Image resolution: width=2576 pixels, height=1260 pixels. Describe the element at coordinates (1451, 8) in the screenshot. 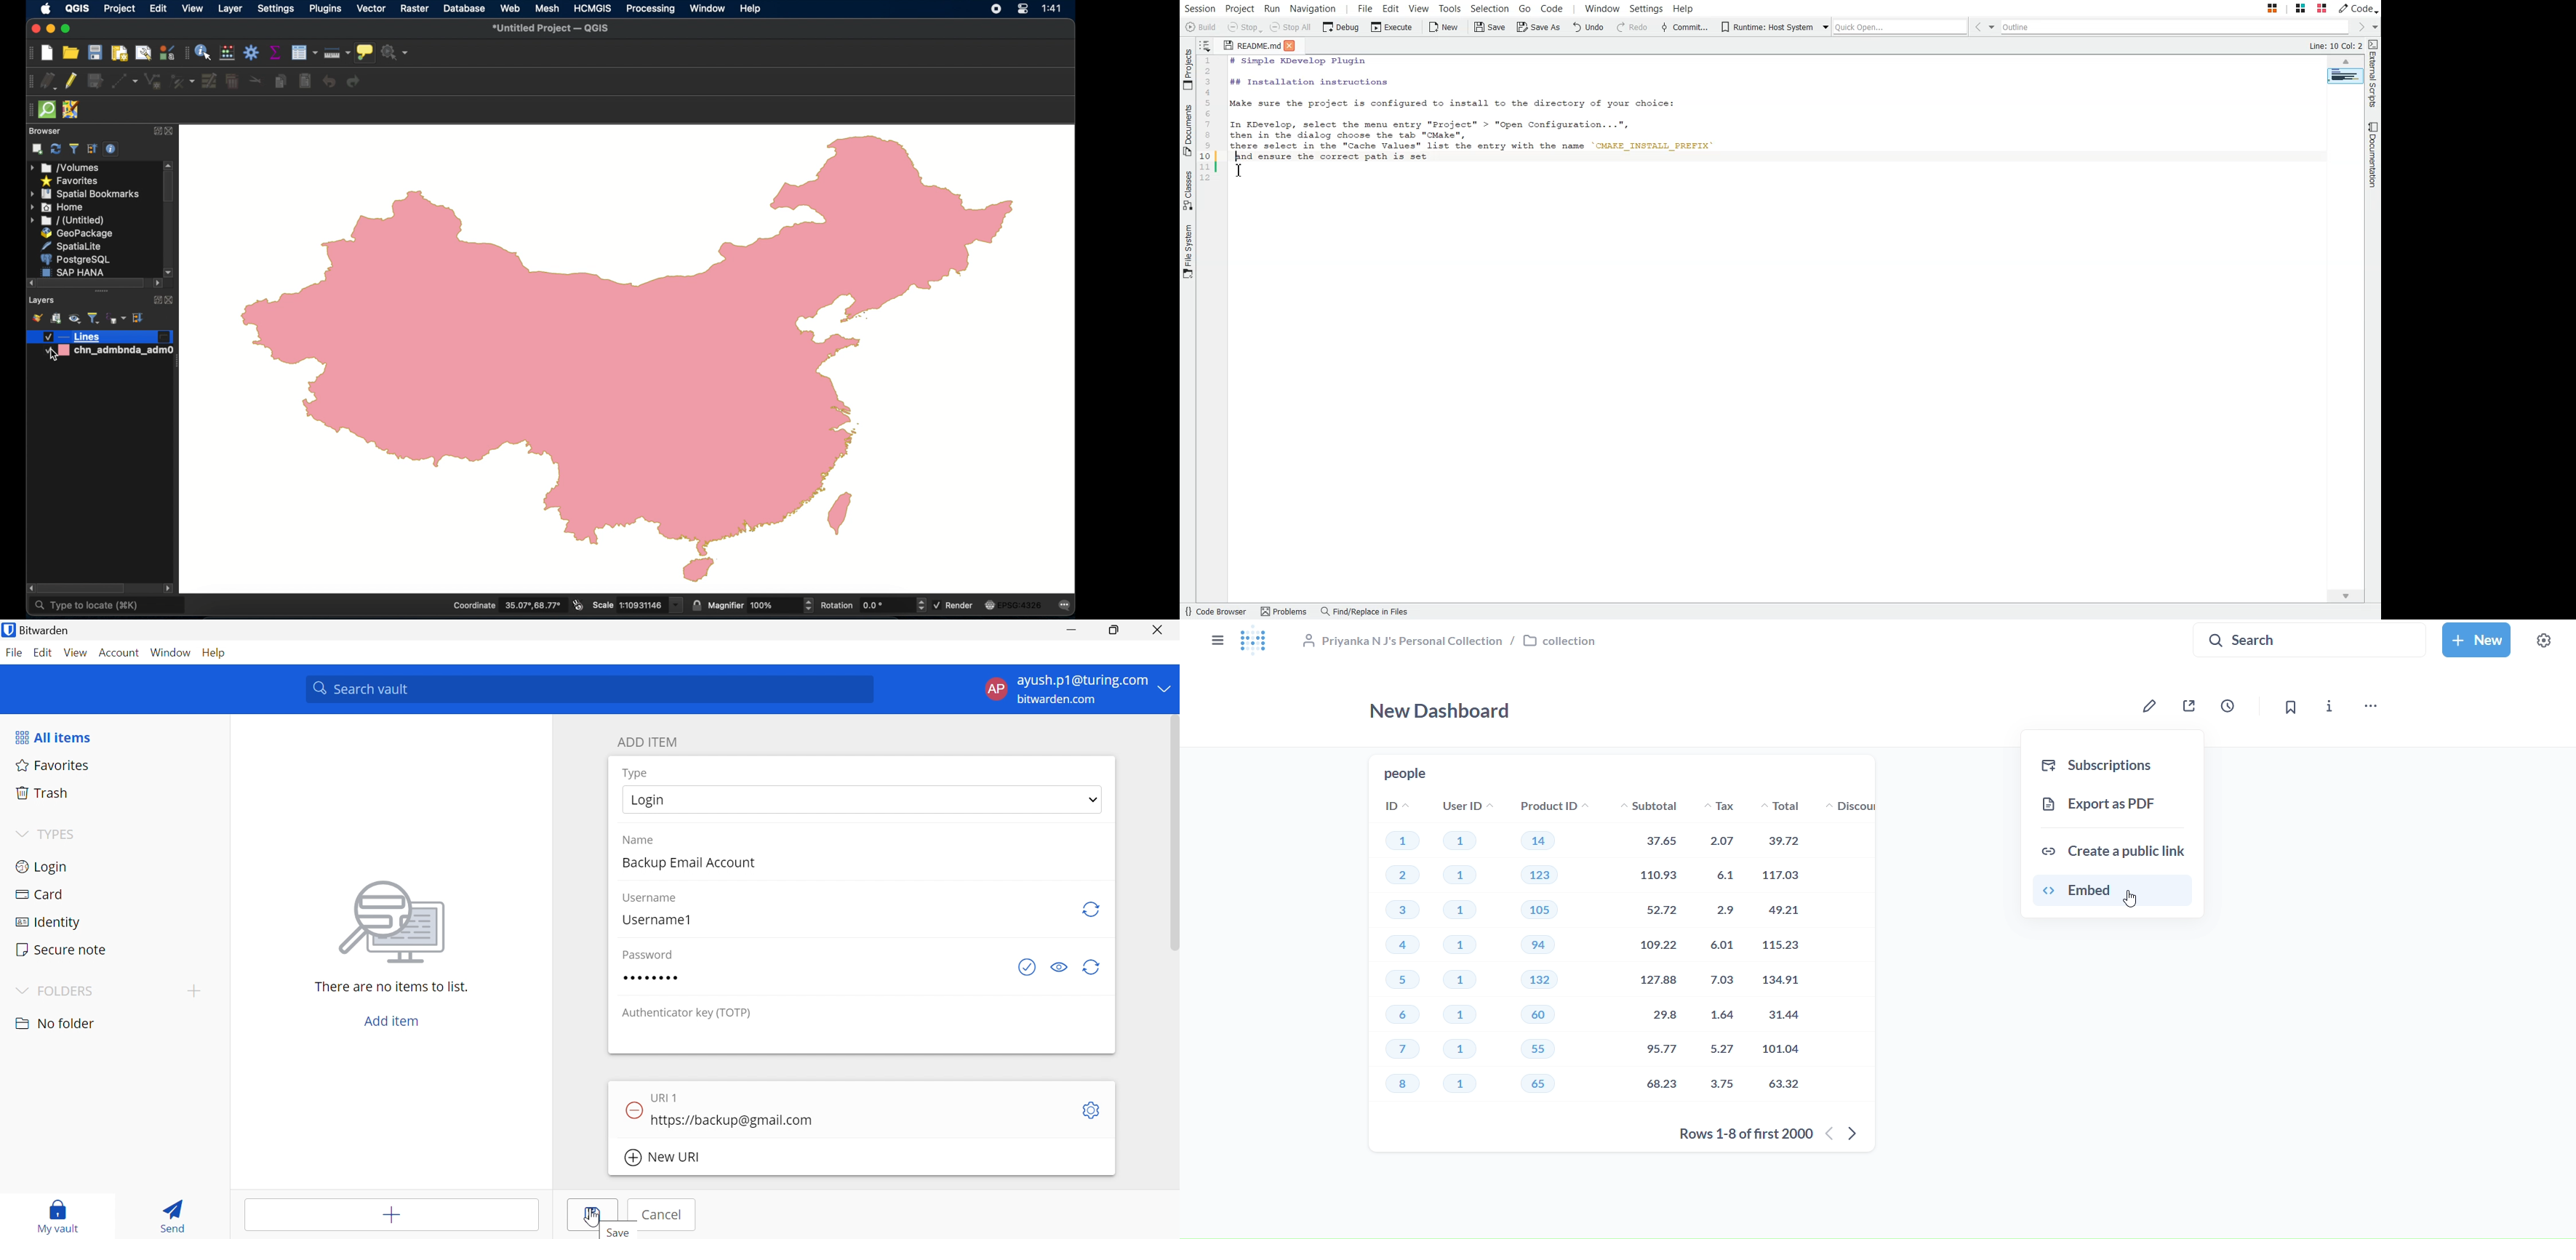

I see `Tools` at that location.